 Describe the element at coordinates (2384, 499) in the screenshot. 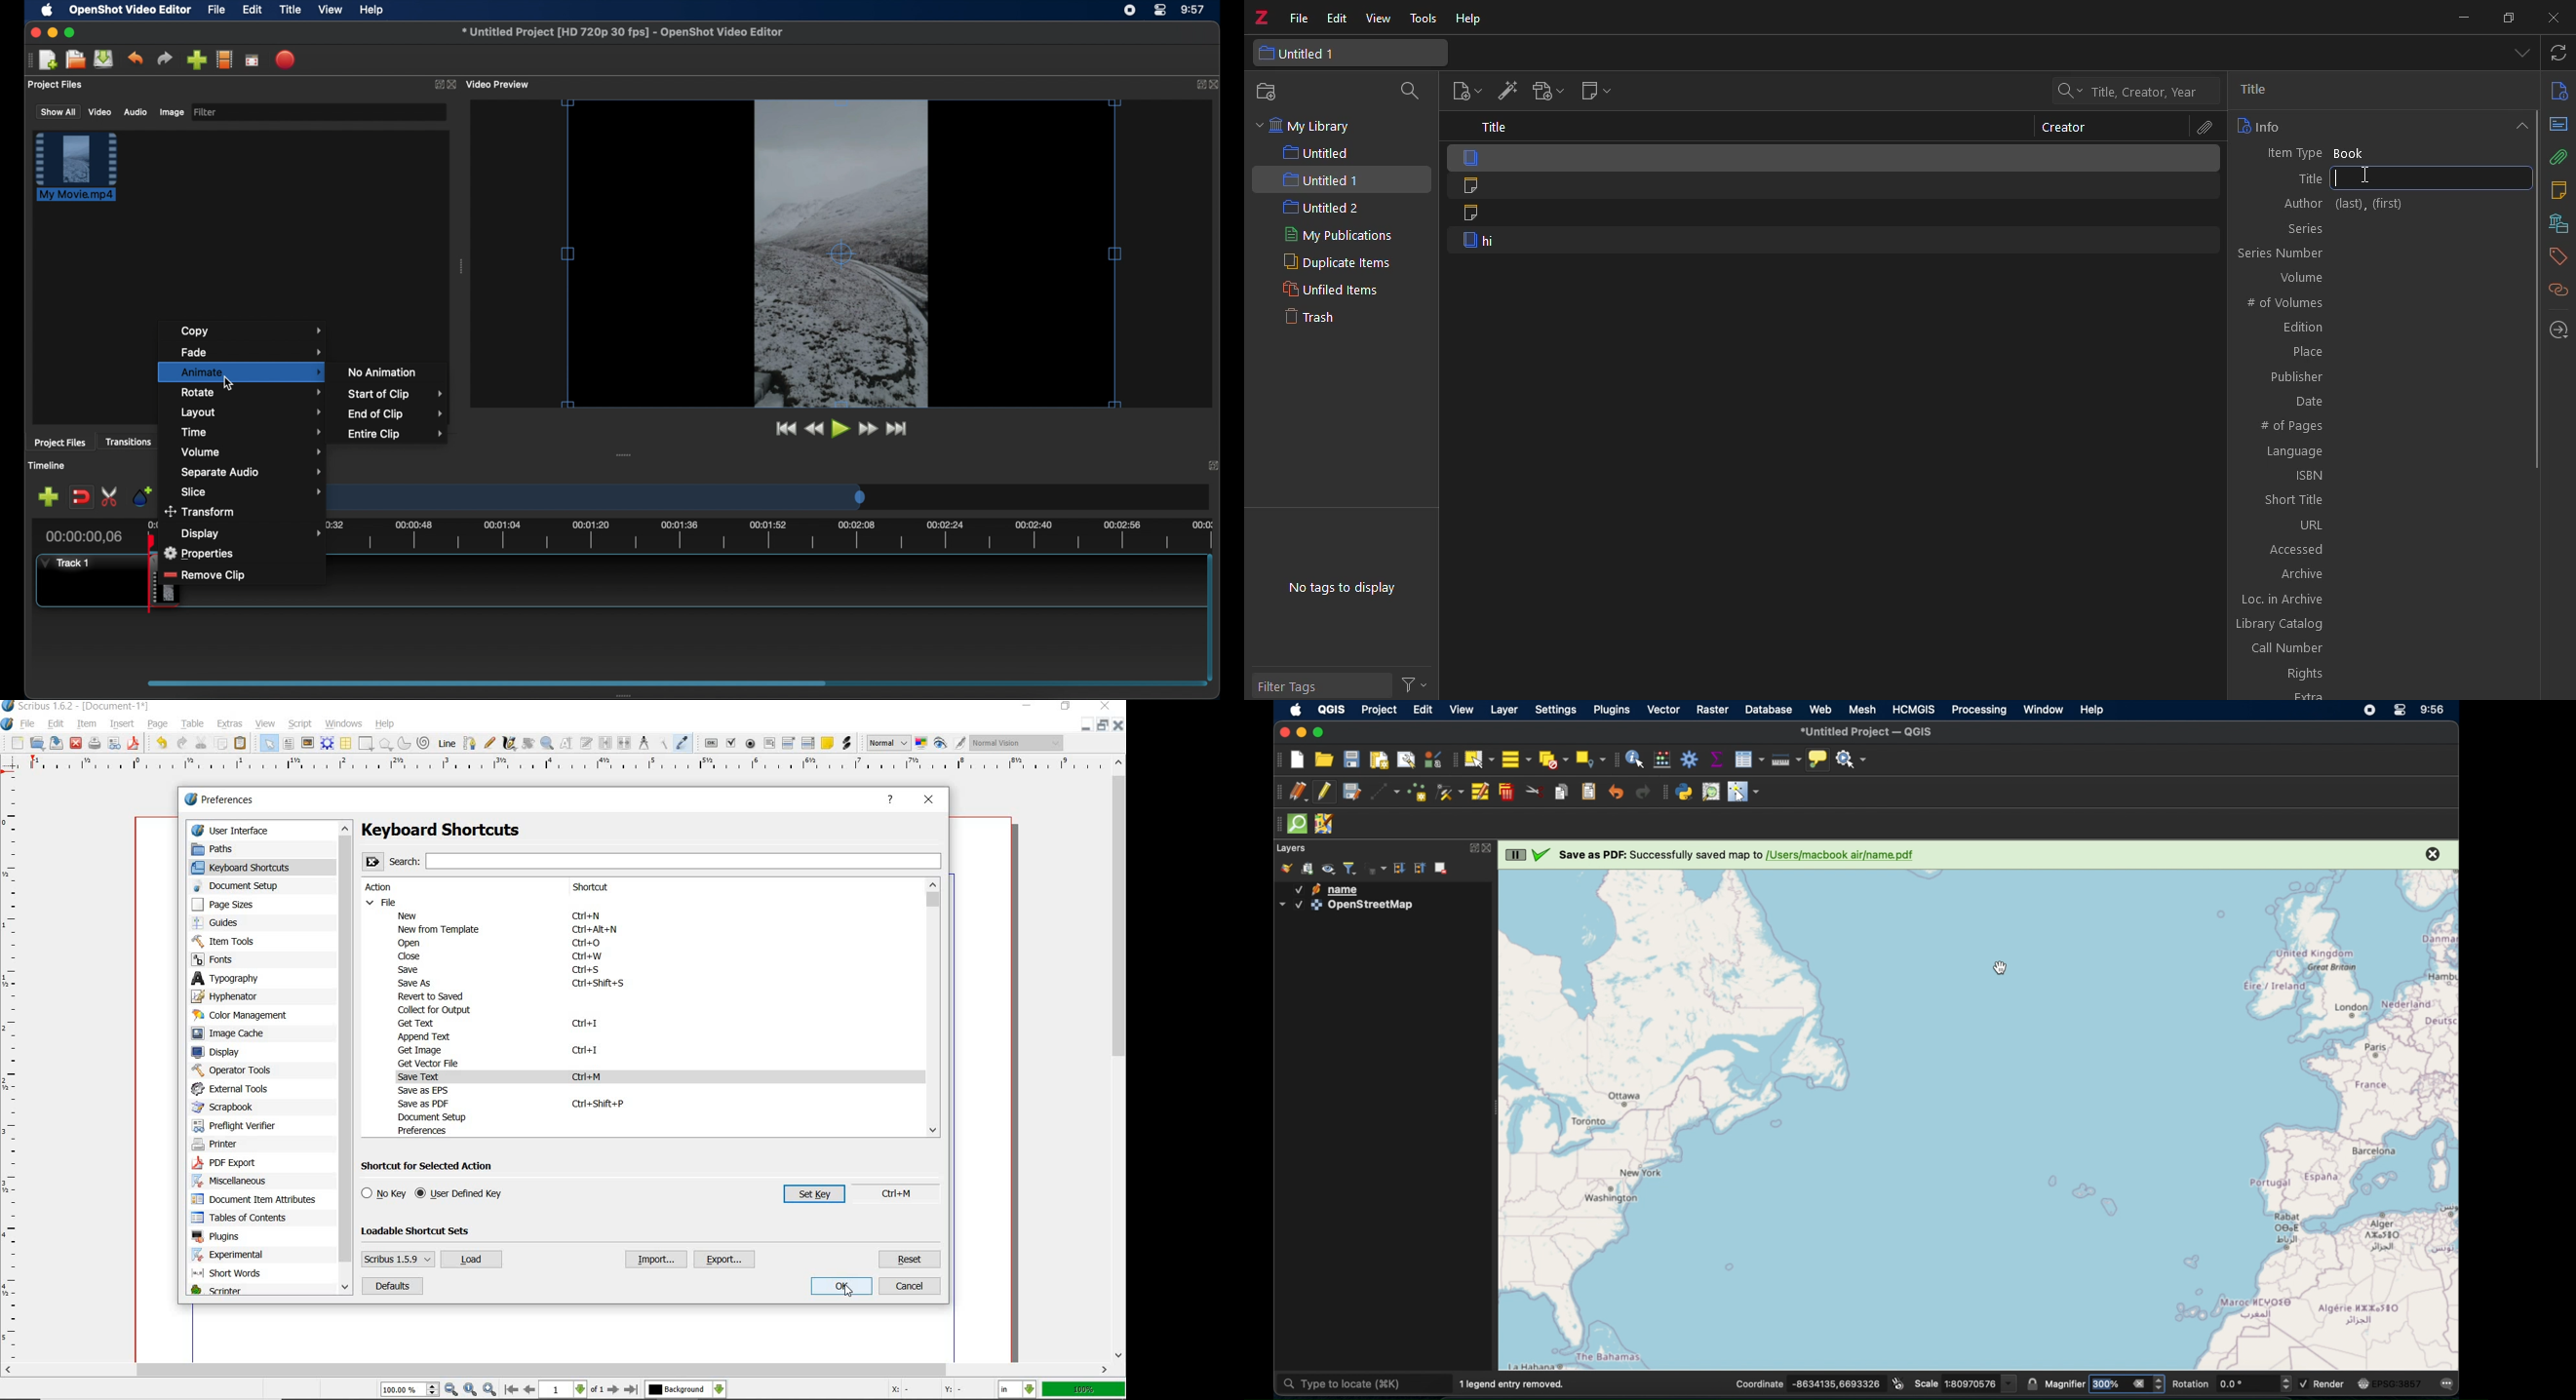

I see `Short title` at that location.